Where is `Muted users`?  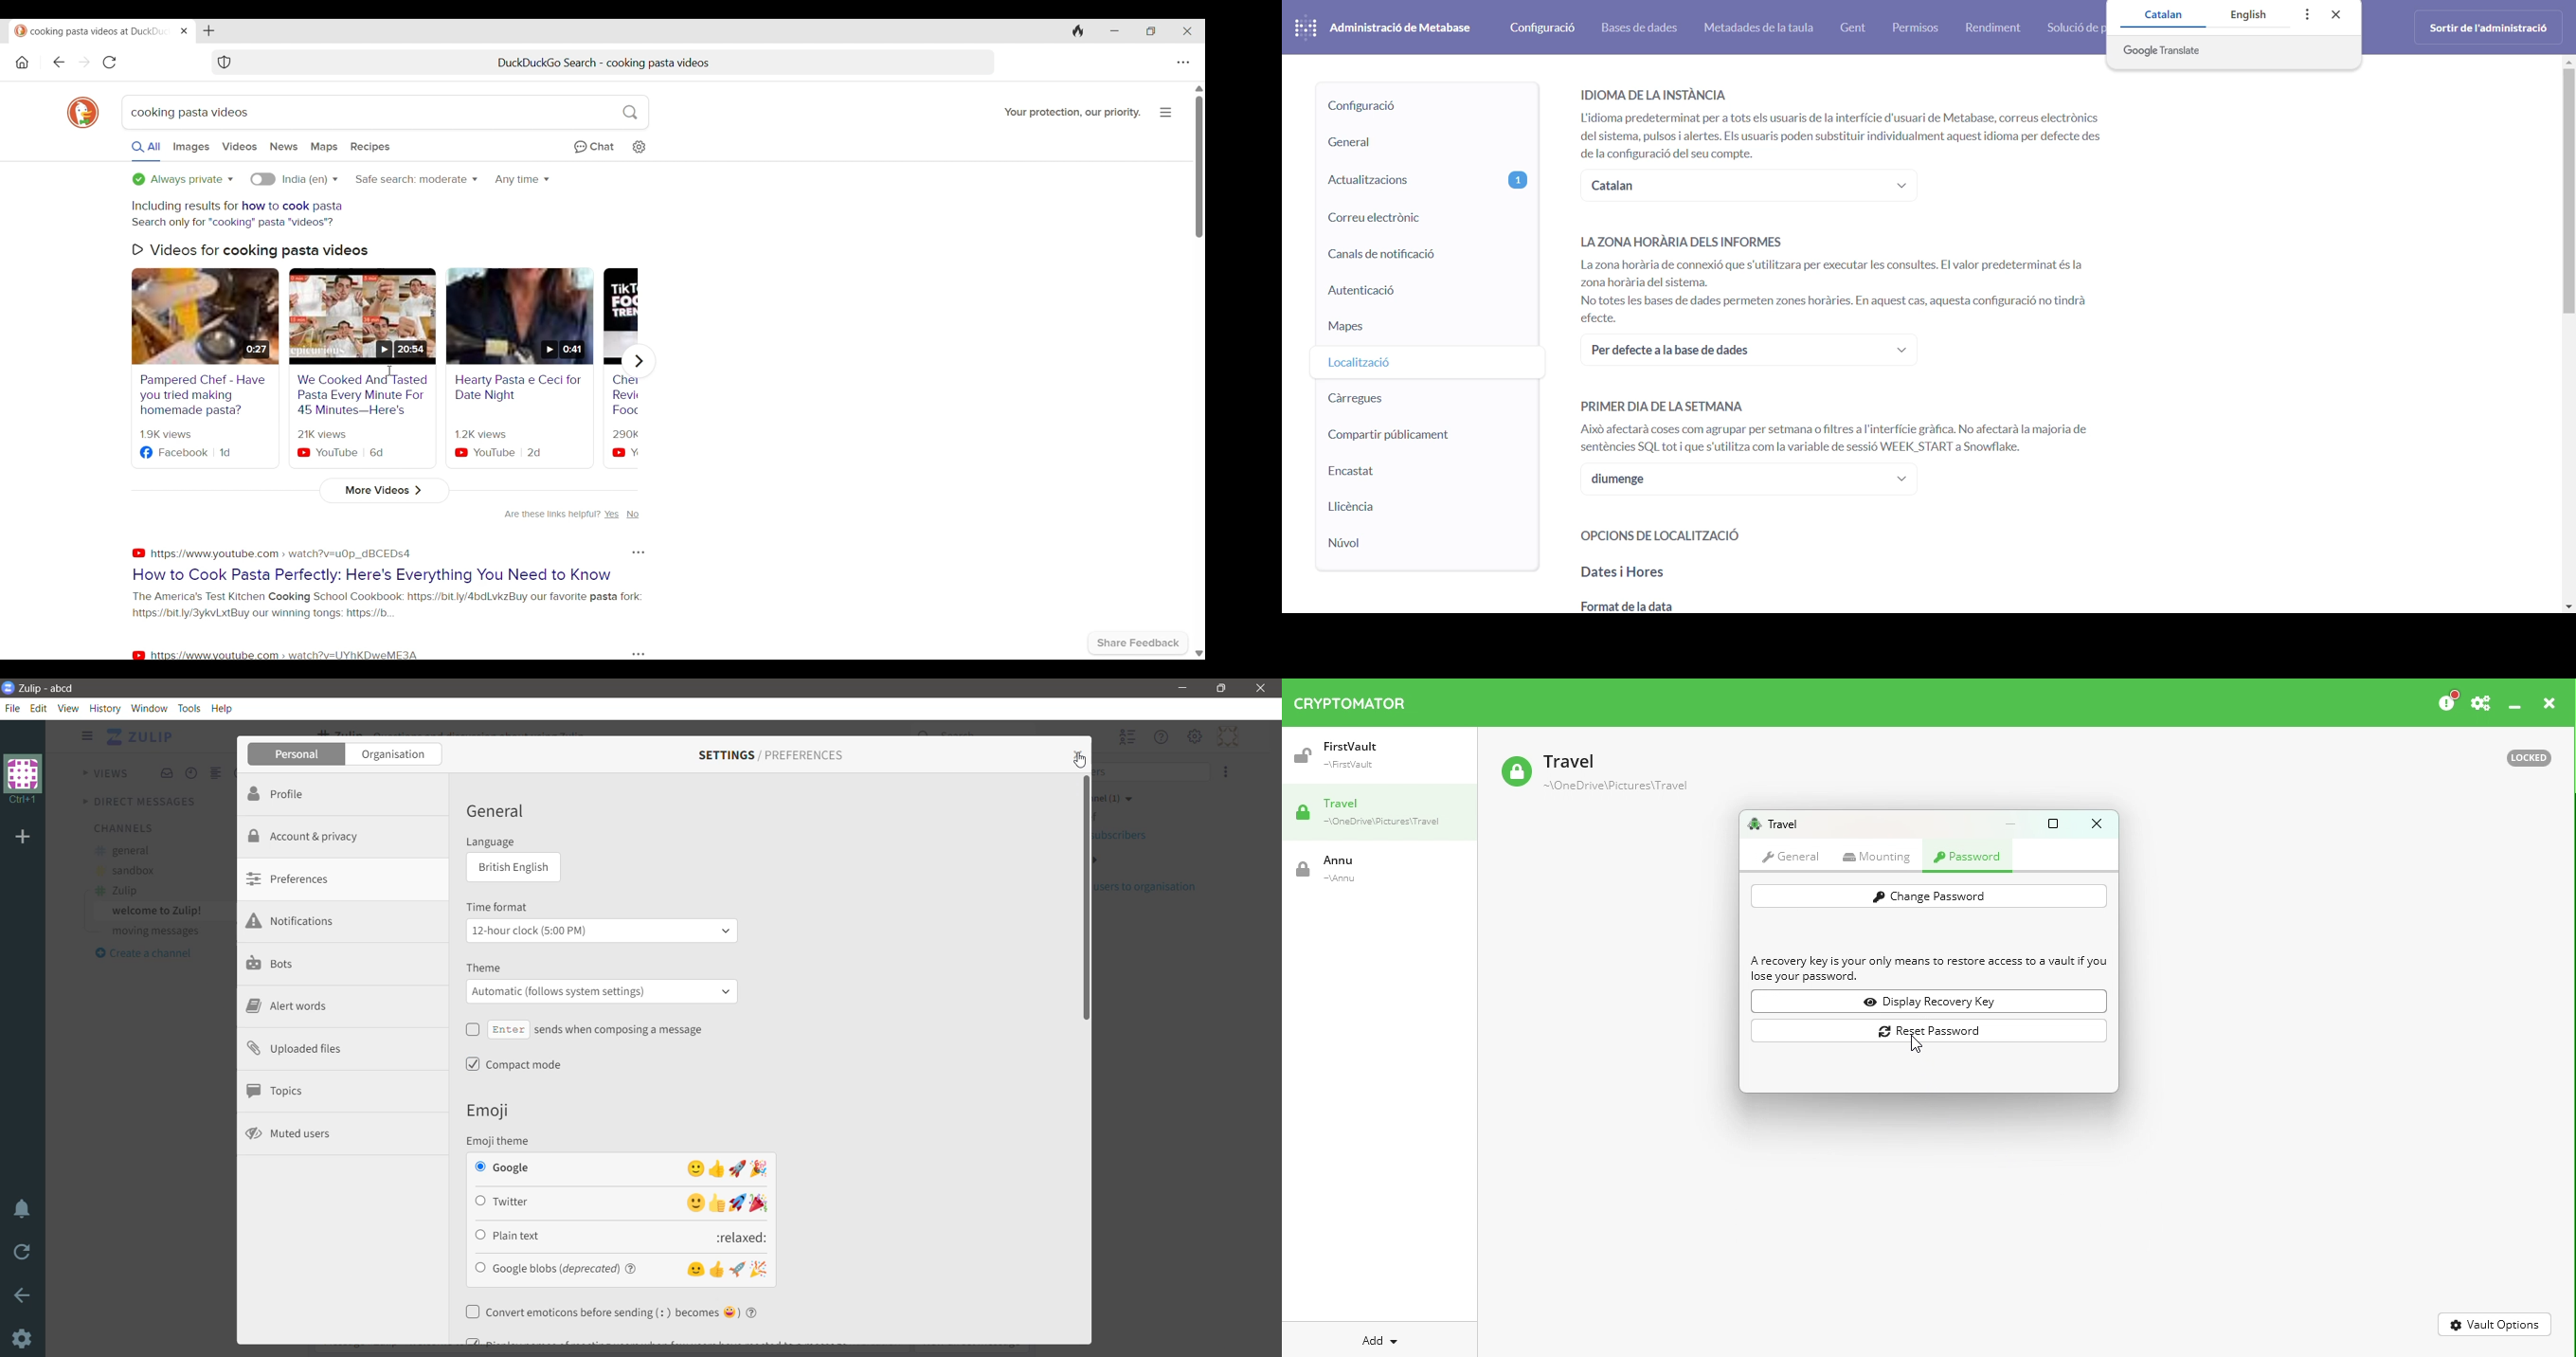
Muted users is located at coordinates (294, 1133).